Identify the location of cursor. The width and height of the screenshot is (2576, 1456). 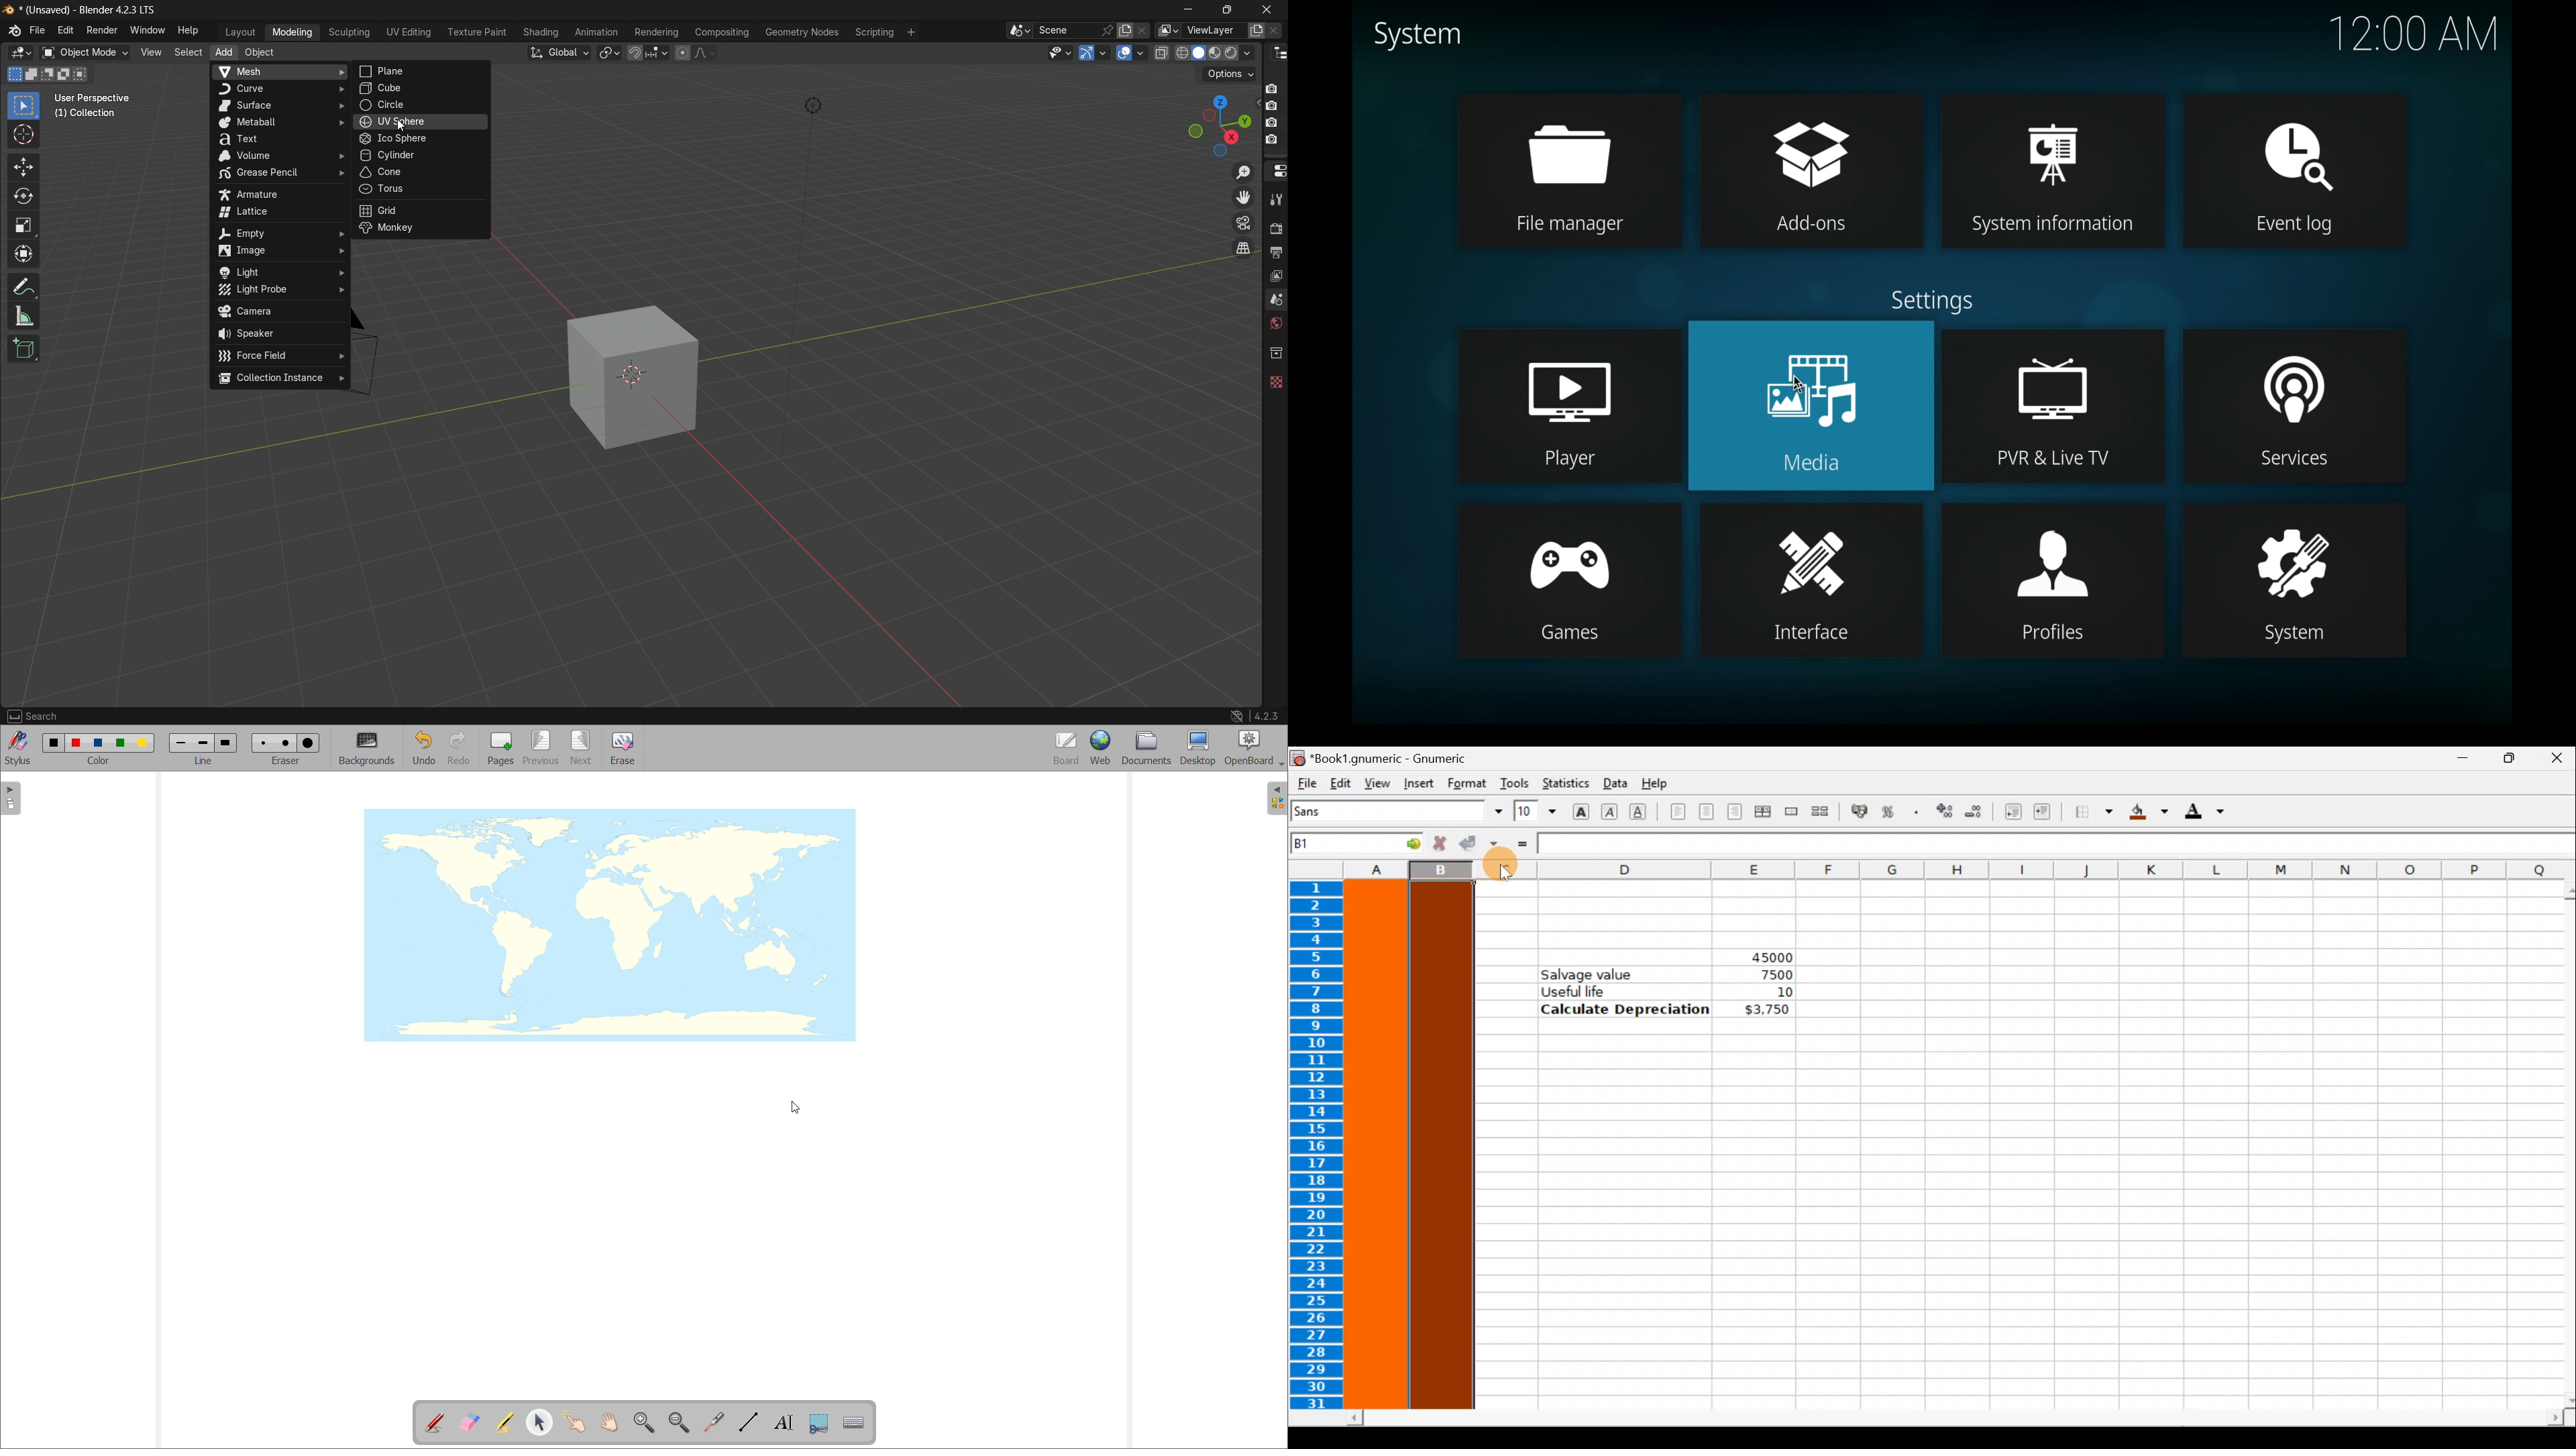
(794, 1108).